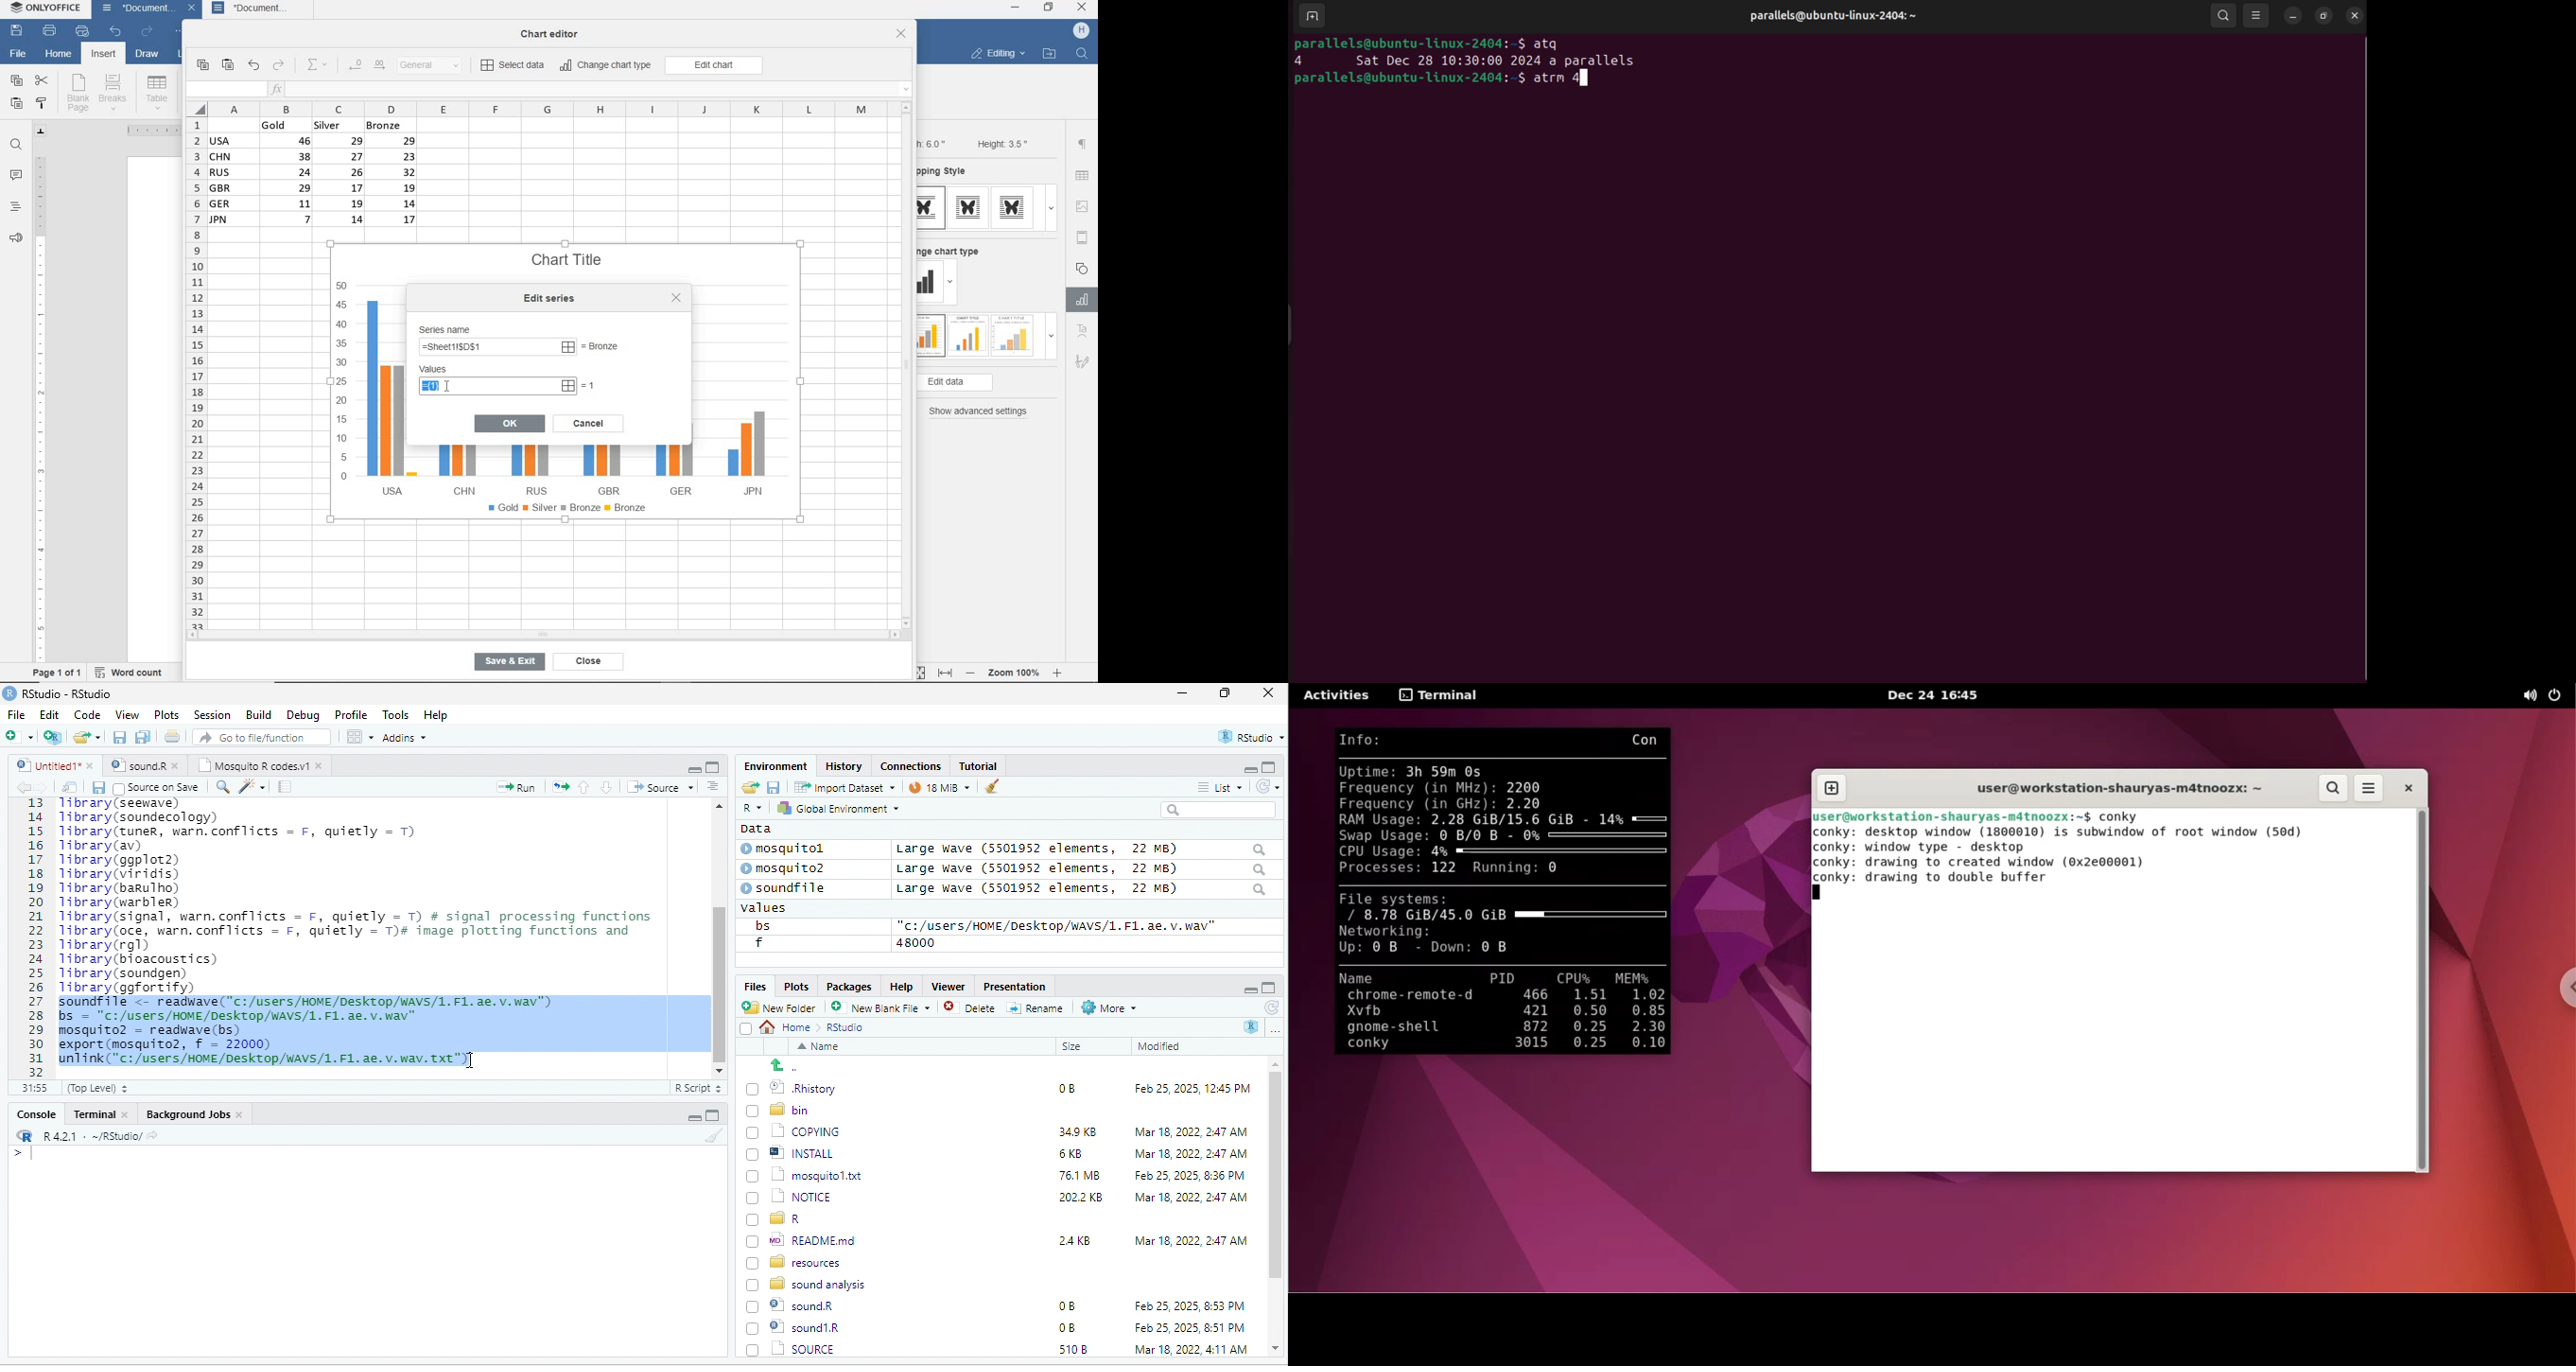  Describe the element at coordinates (972, 673) in the screenshot. I see `zoom out` at that location.